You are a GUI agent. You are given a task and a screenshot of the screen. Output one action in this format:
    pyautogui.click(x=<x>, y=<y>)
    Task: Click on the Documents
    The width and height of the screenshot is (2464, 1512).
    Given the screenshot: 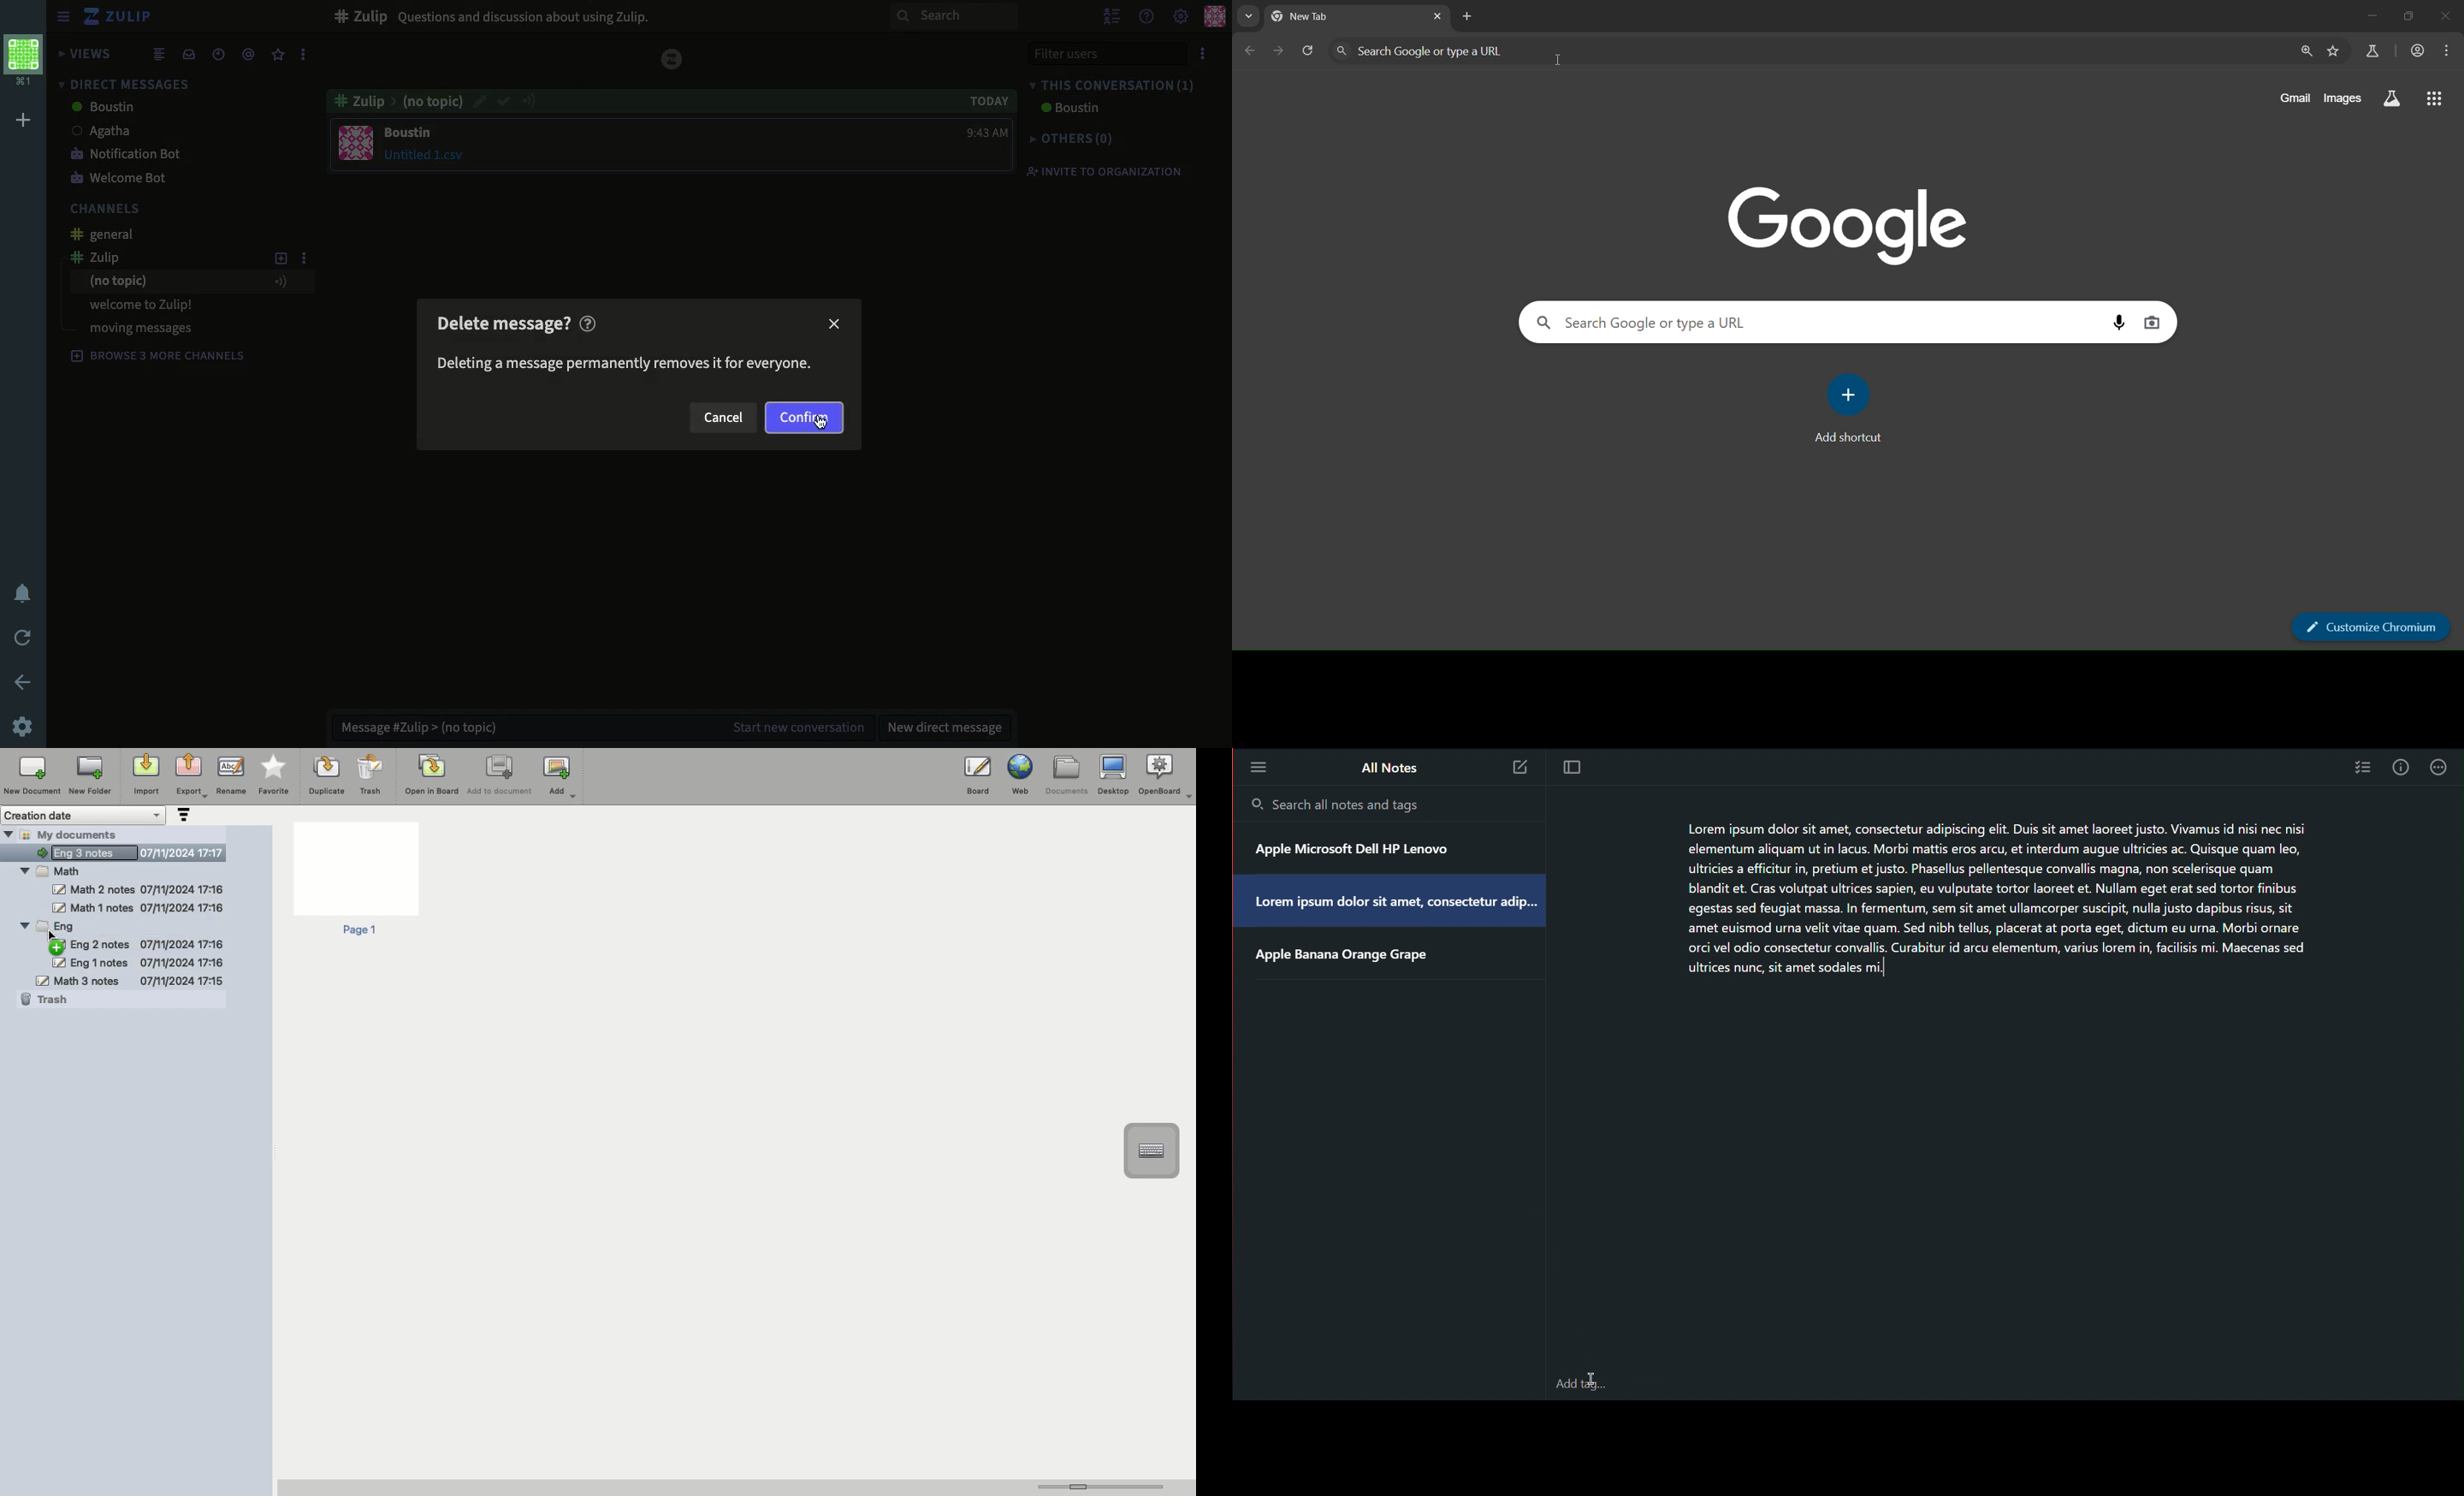 What is the action you would take?
    pyautogui.click(x=1066, y=775)
    